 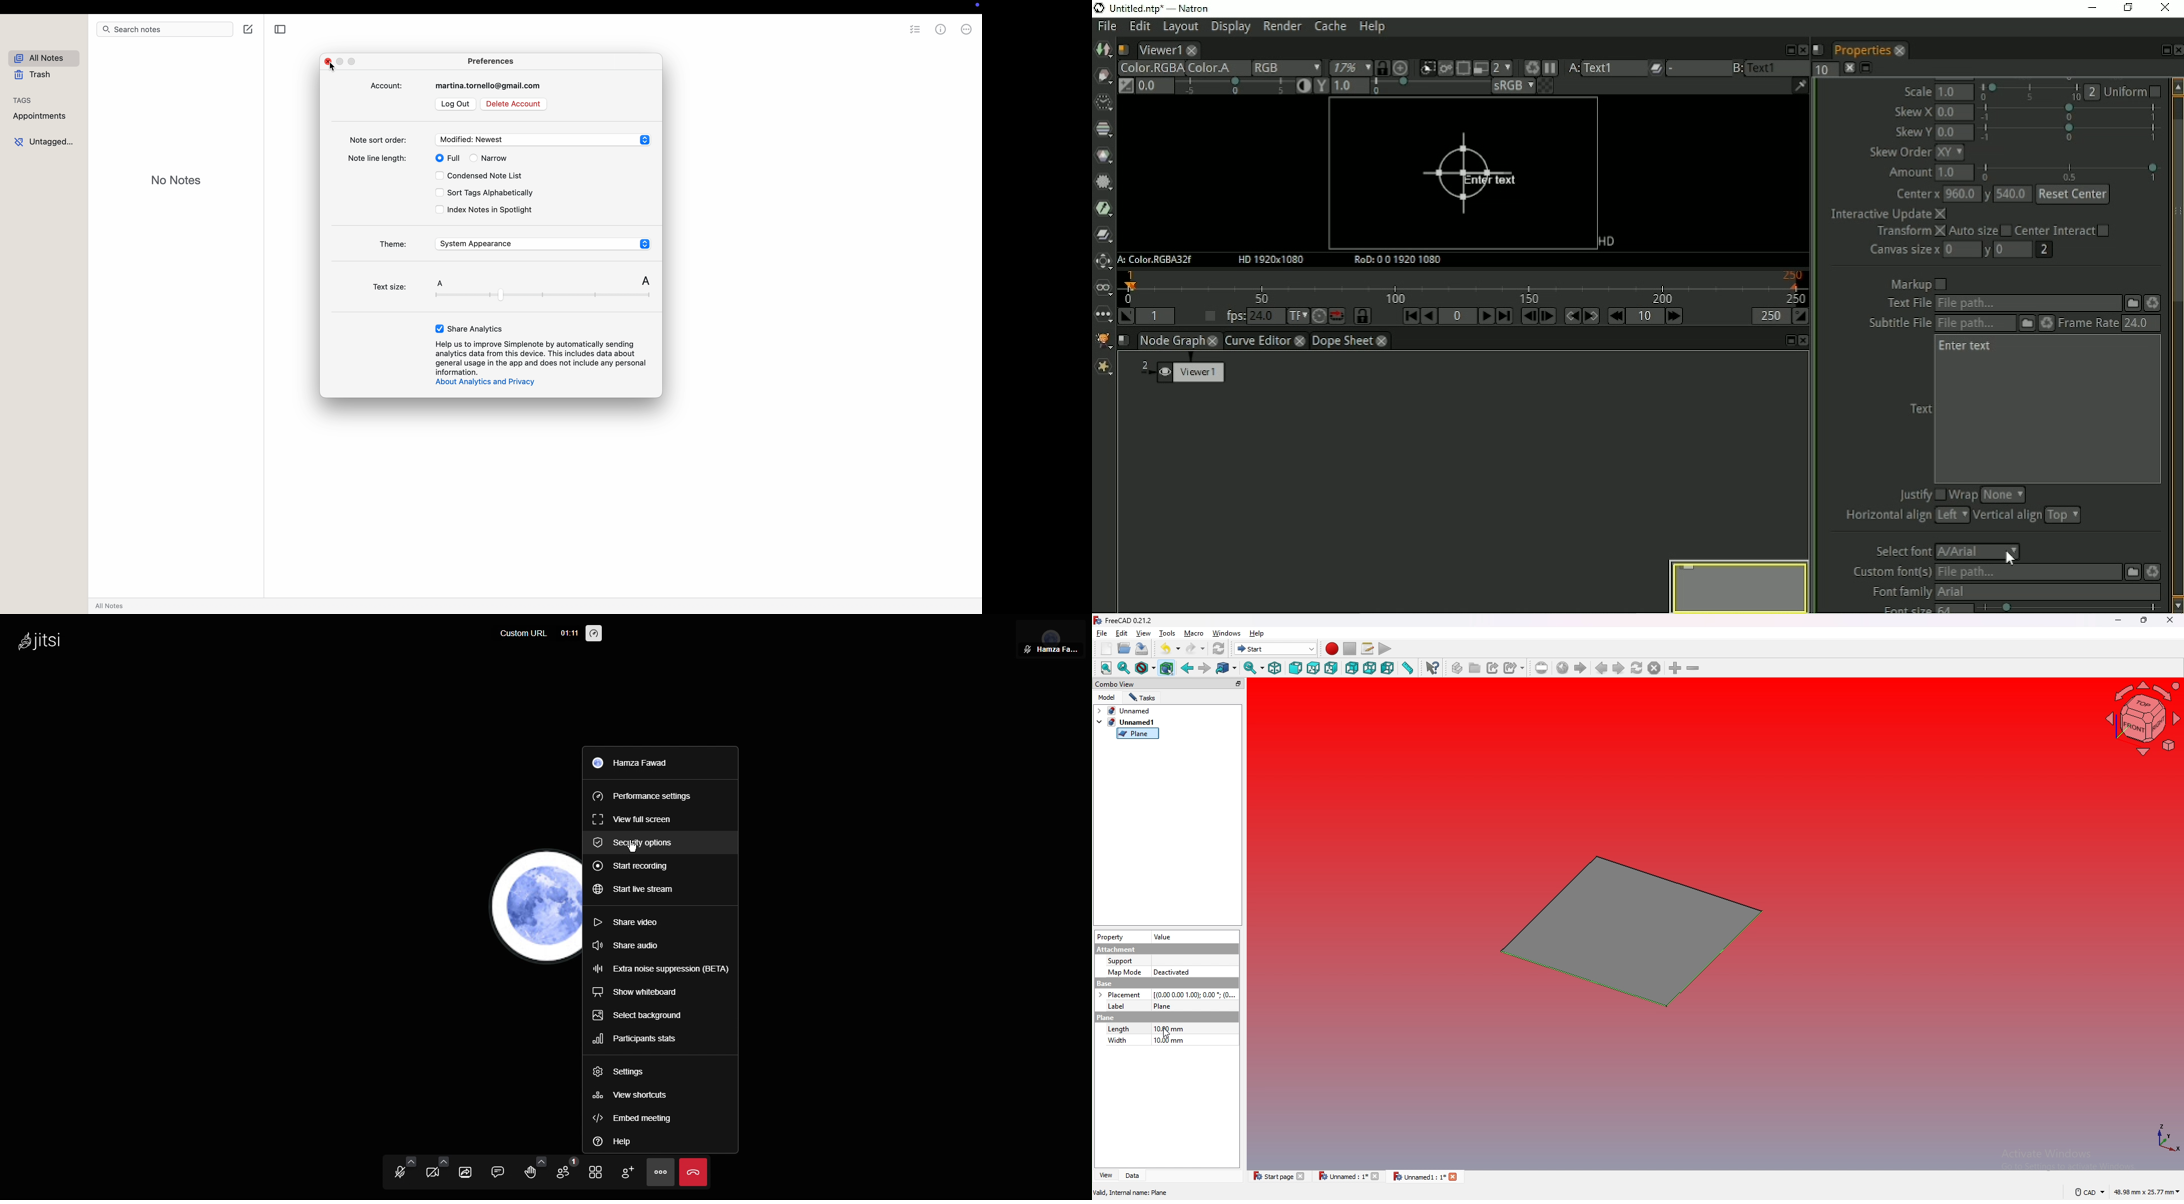 I want to click on View shortcuts, so click(x=630, y=1097).